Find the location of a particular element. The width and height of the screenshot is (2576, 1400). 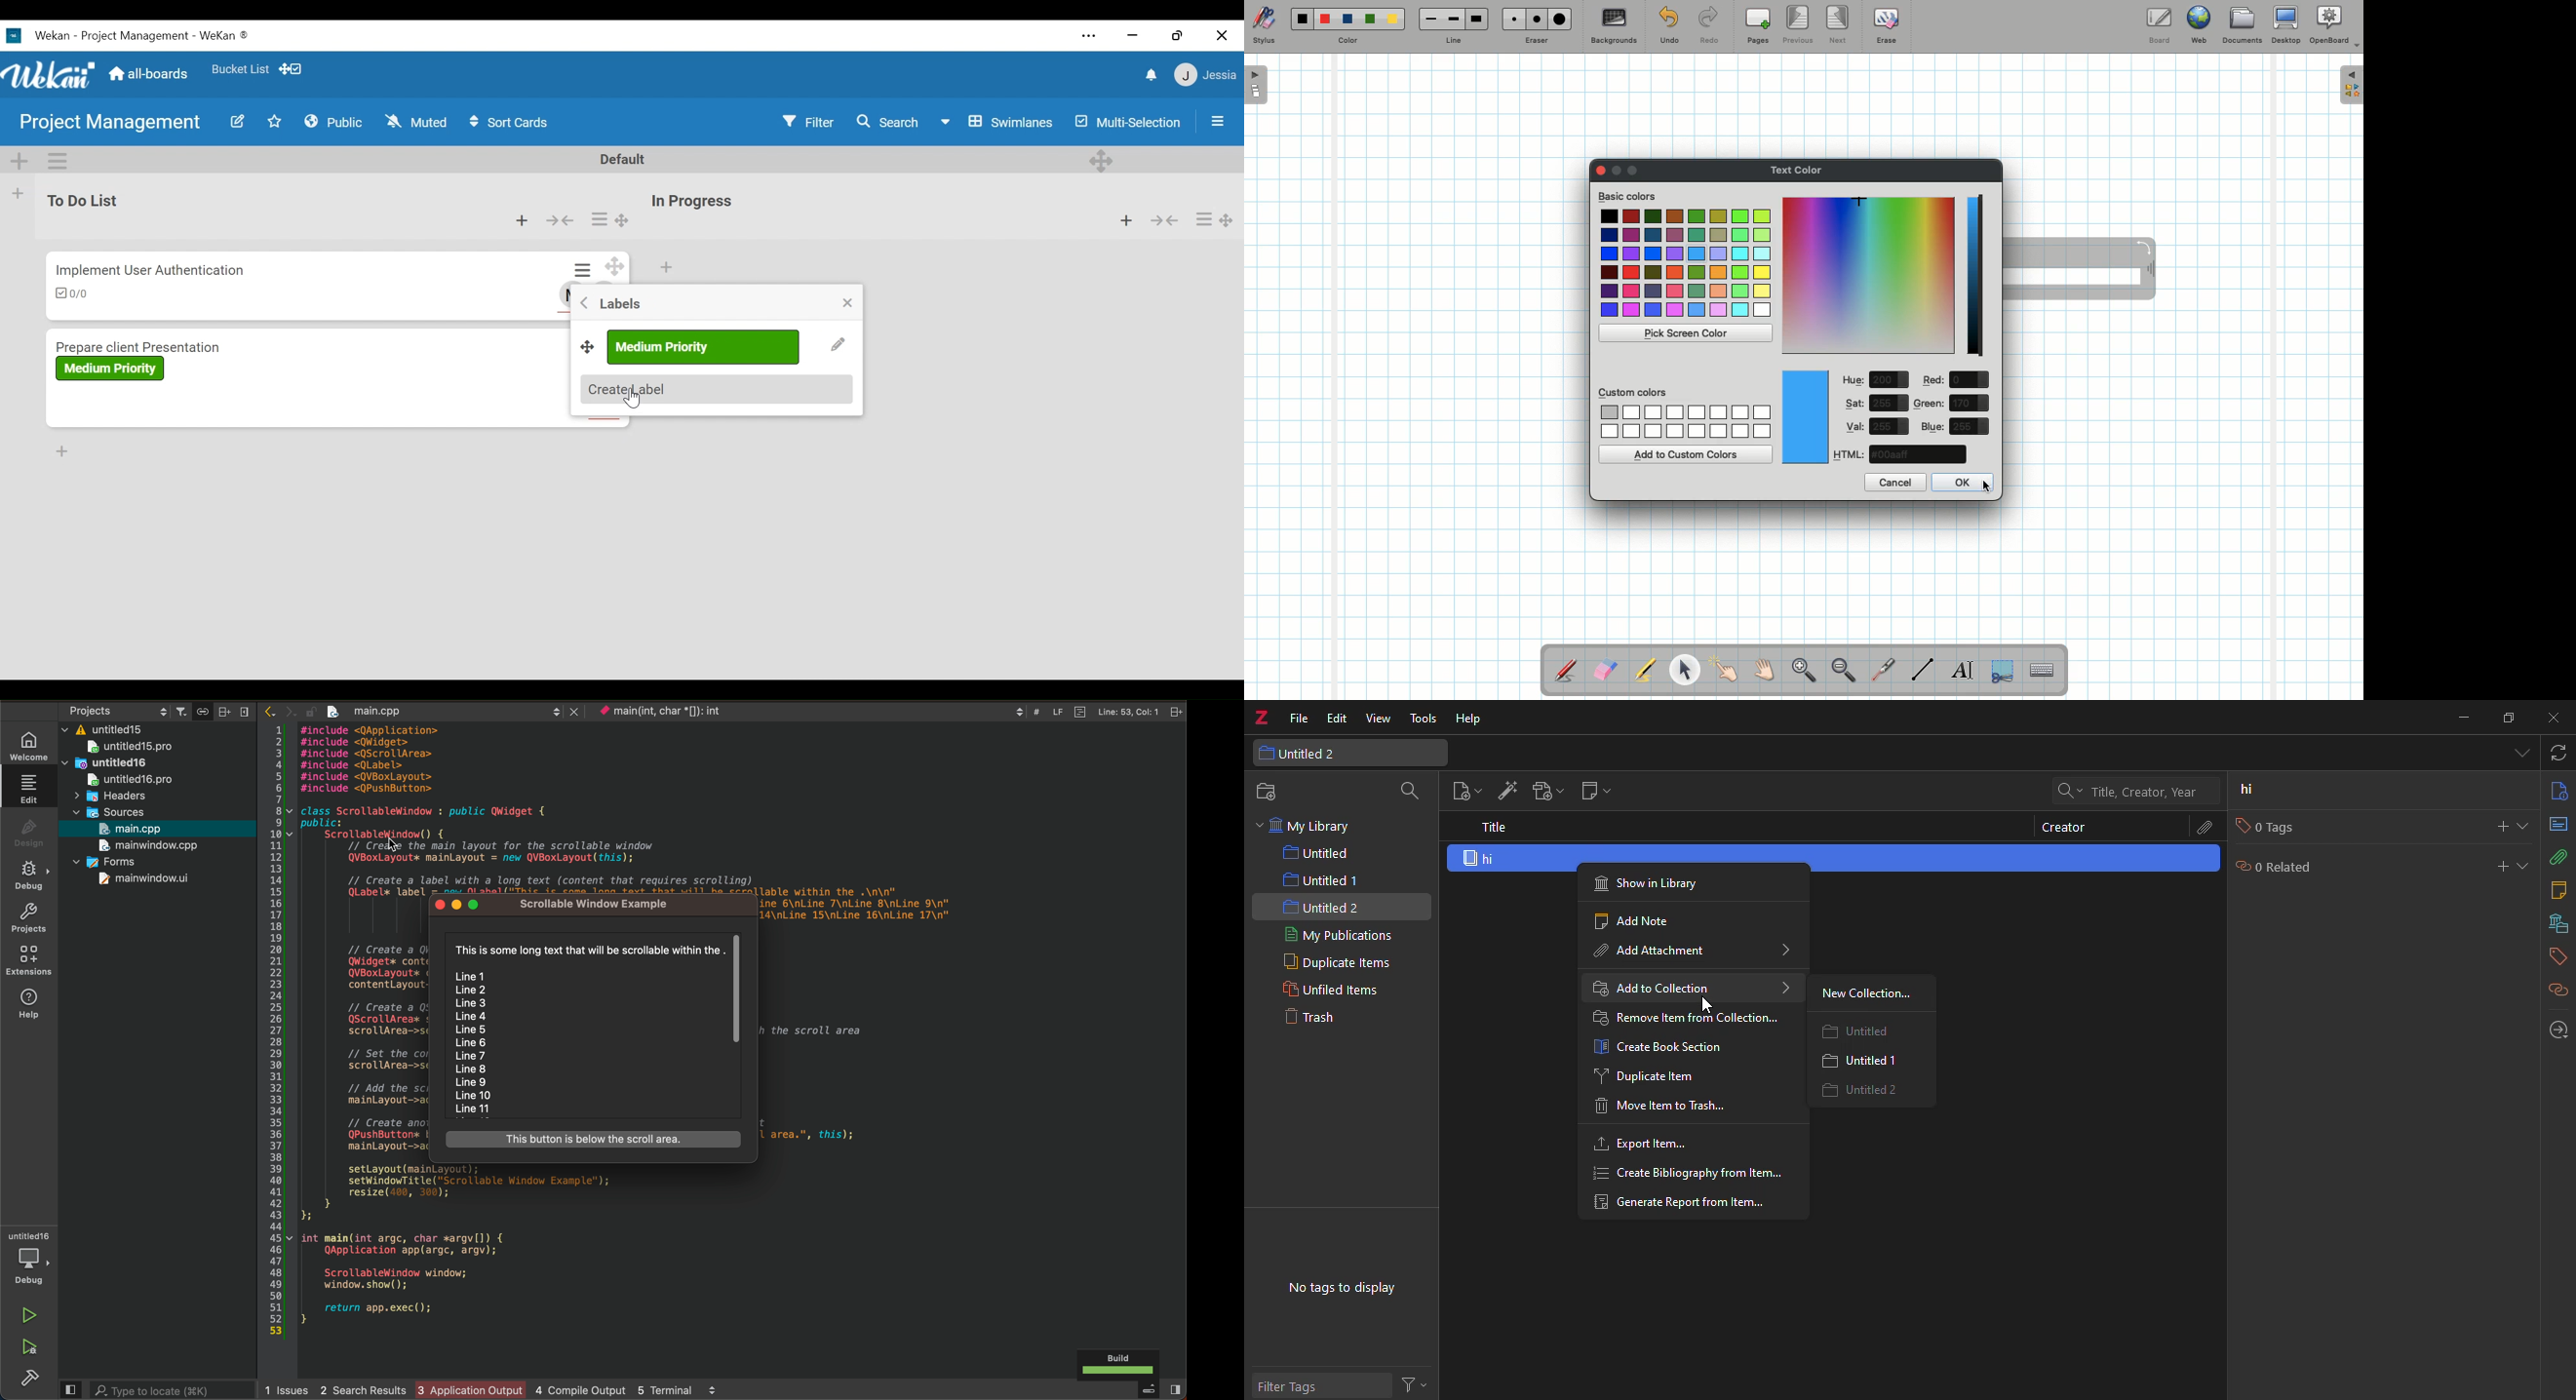

add attachment is located at coordinates (1683, 951).